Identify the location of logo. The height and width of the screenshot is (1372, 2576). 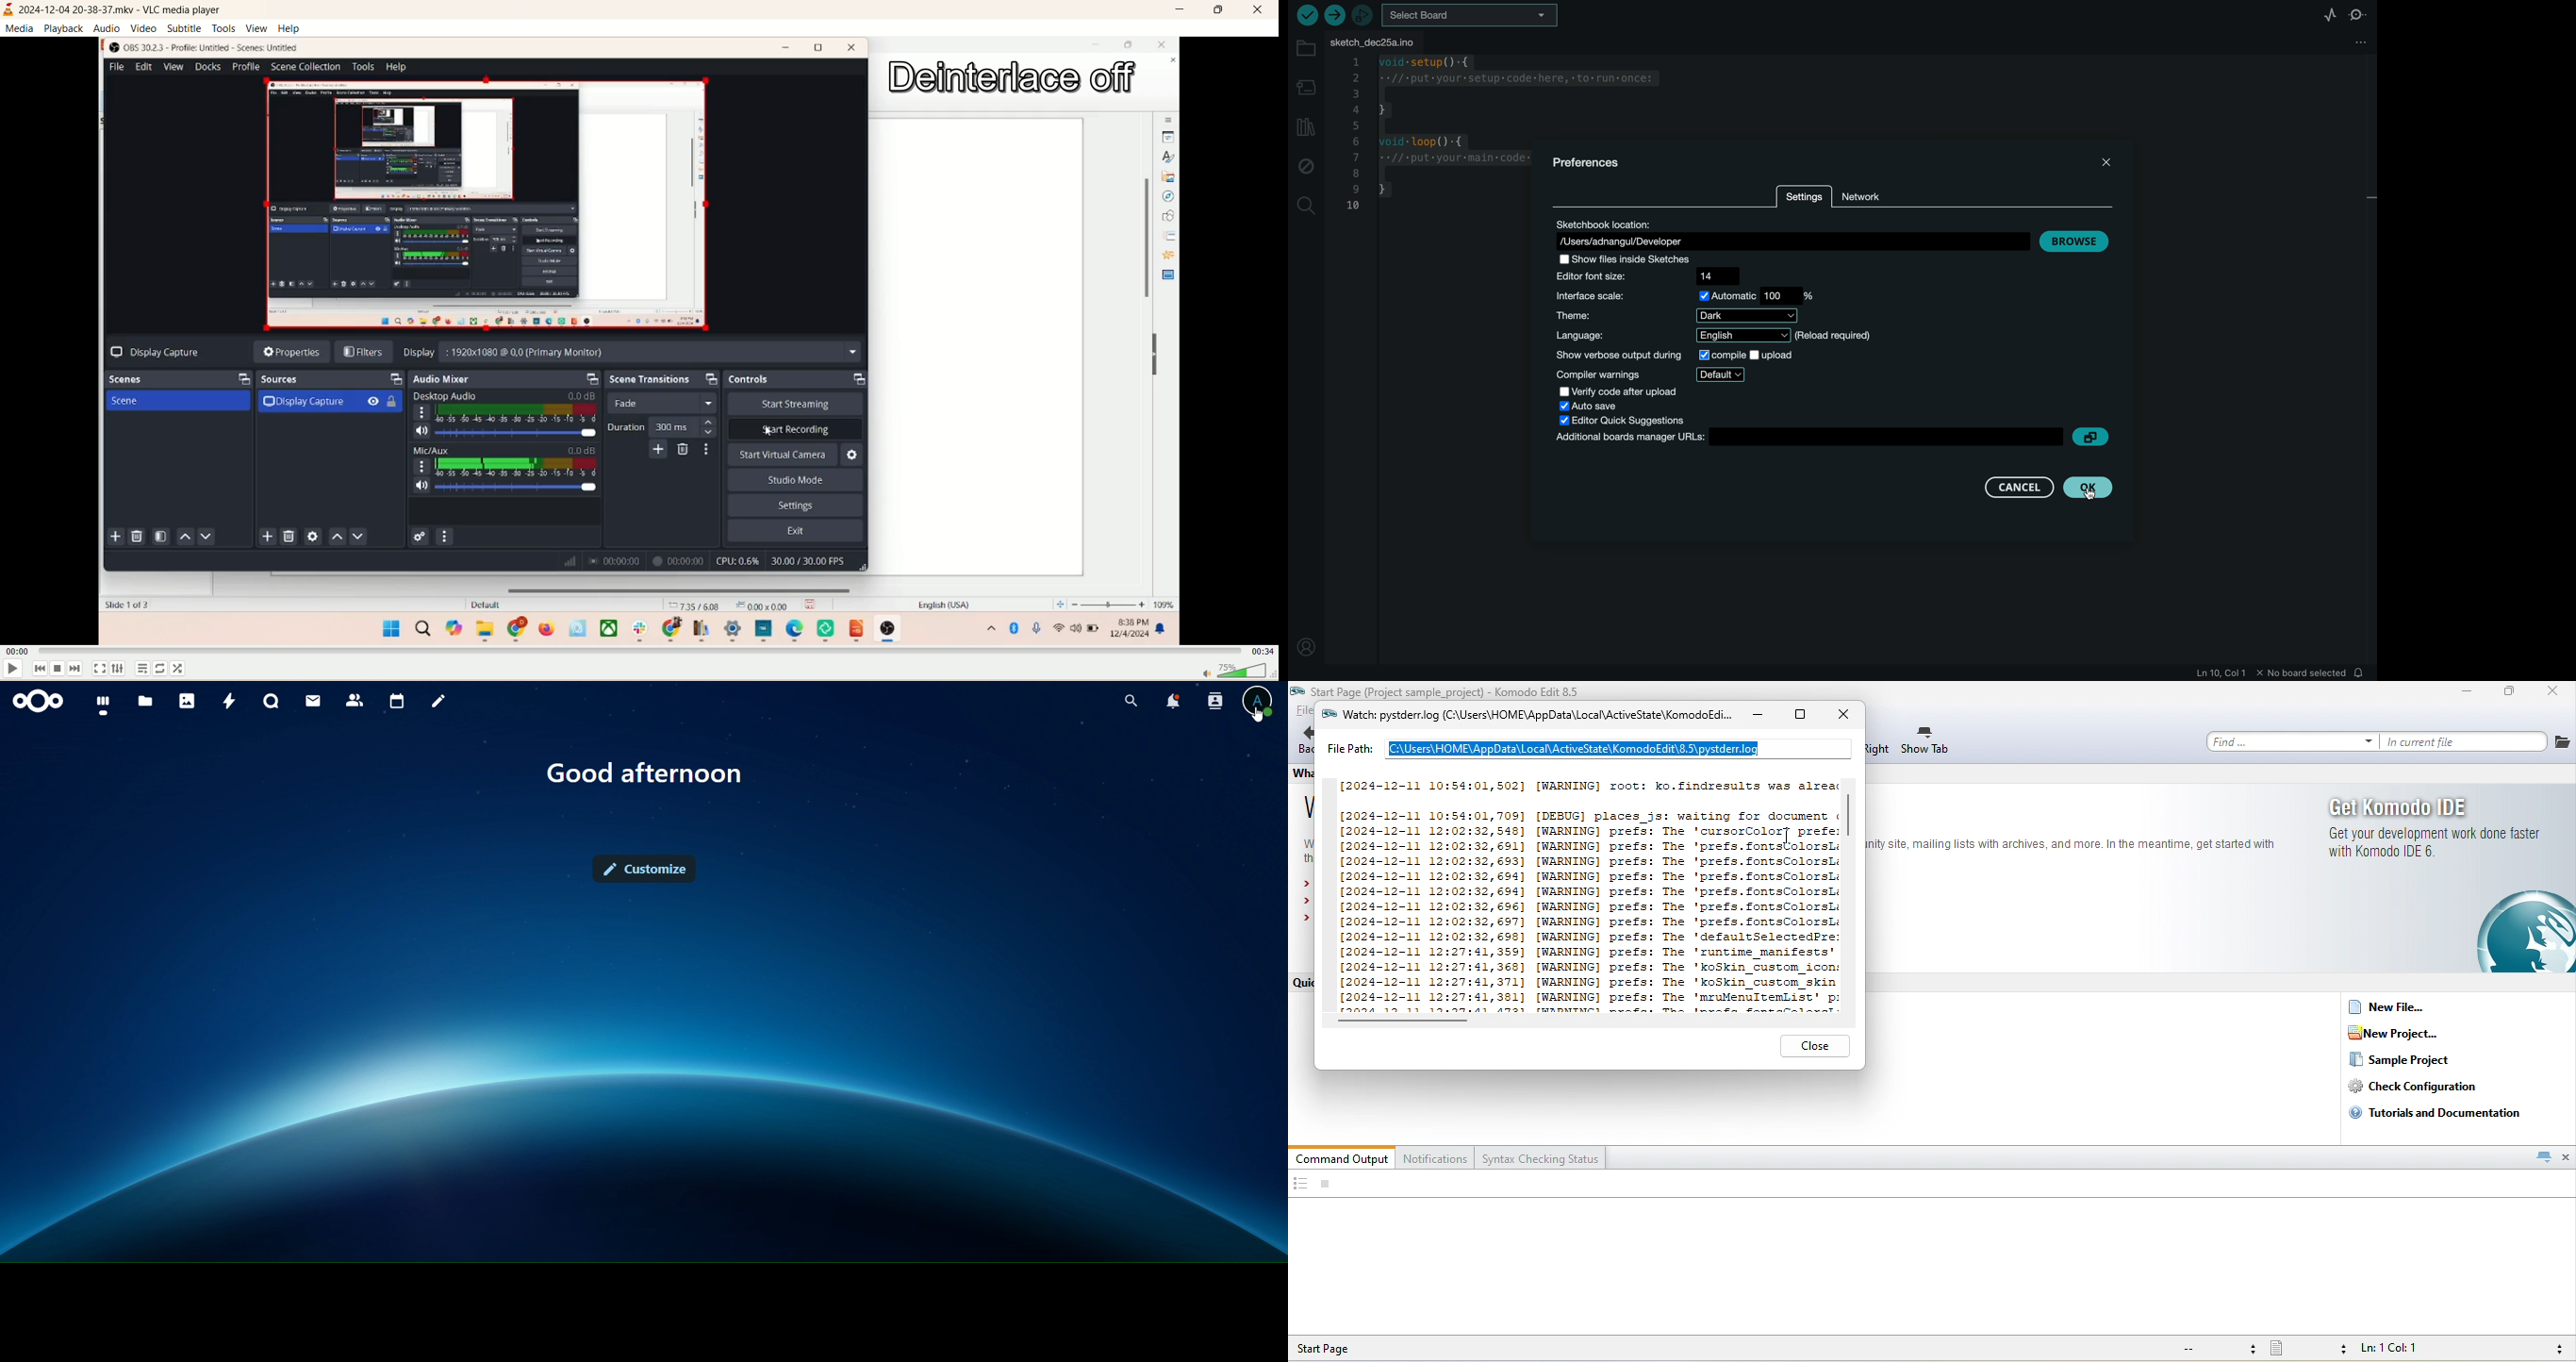
(8, 9).